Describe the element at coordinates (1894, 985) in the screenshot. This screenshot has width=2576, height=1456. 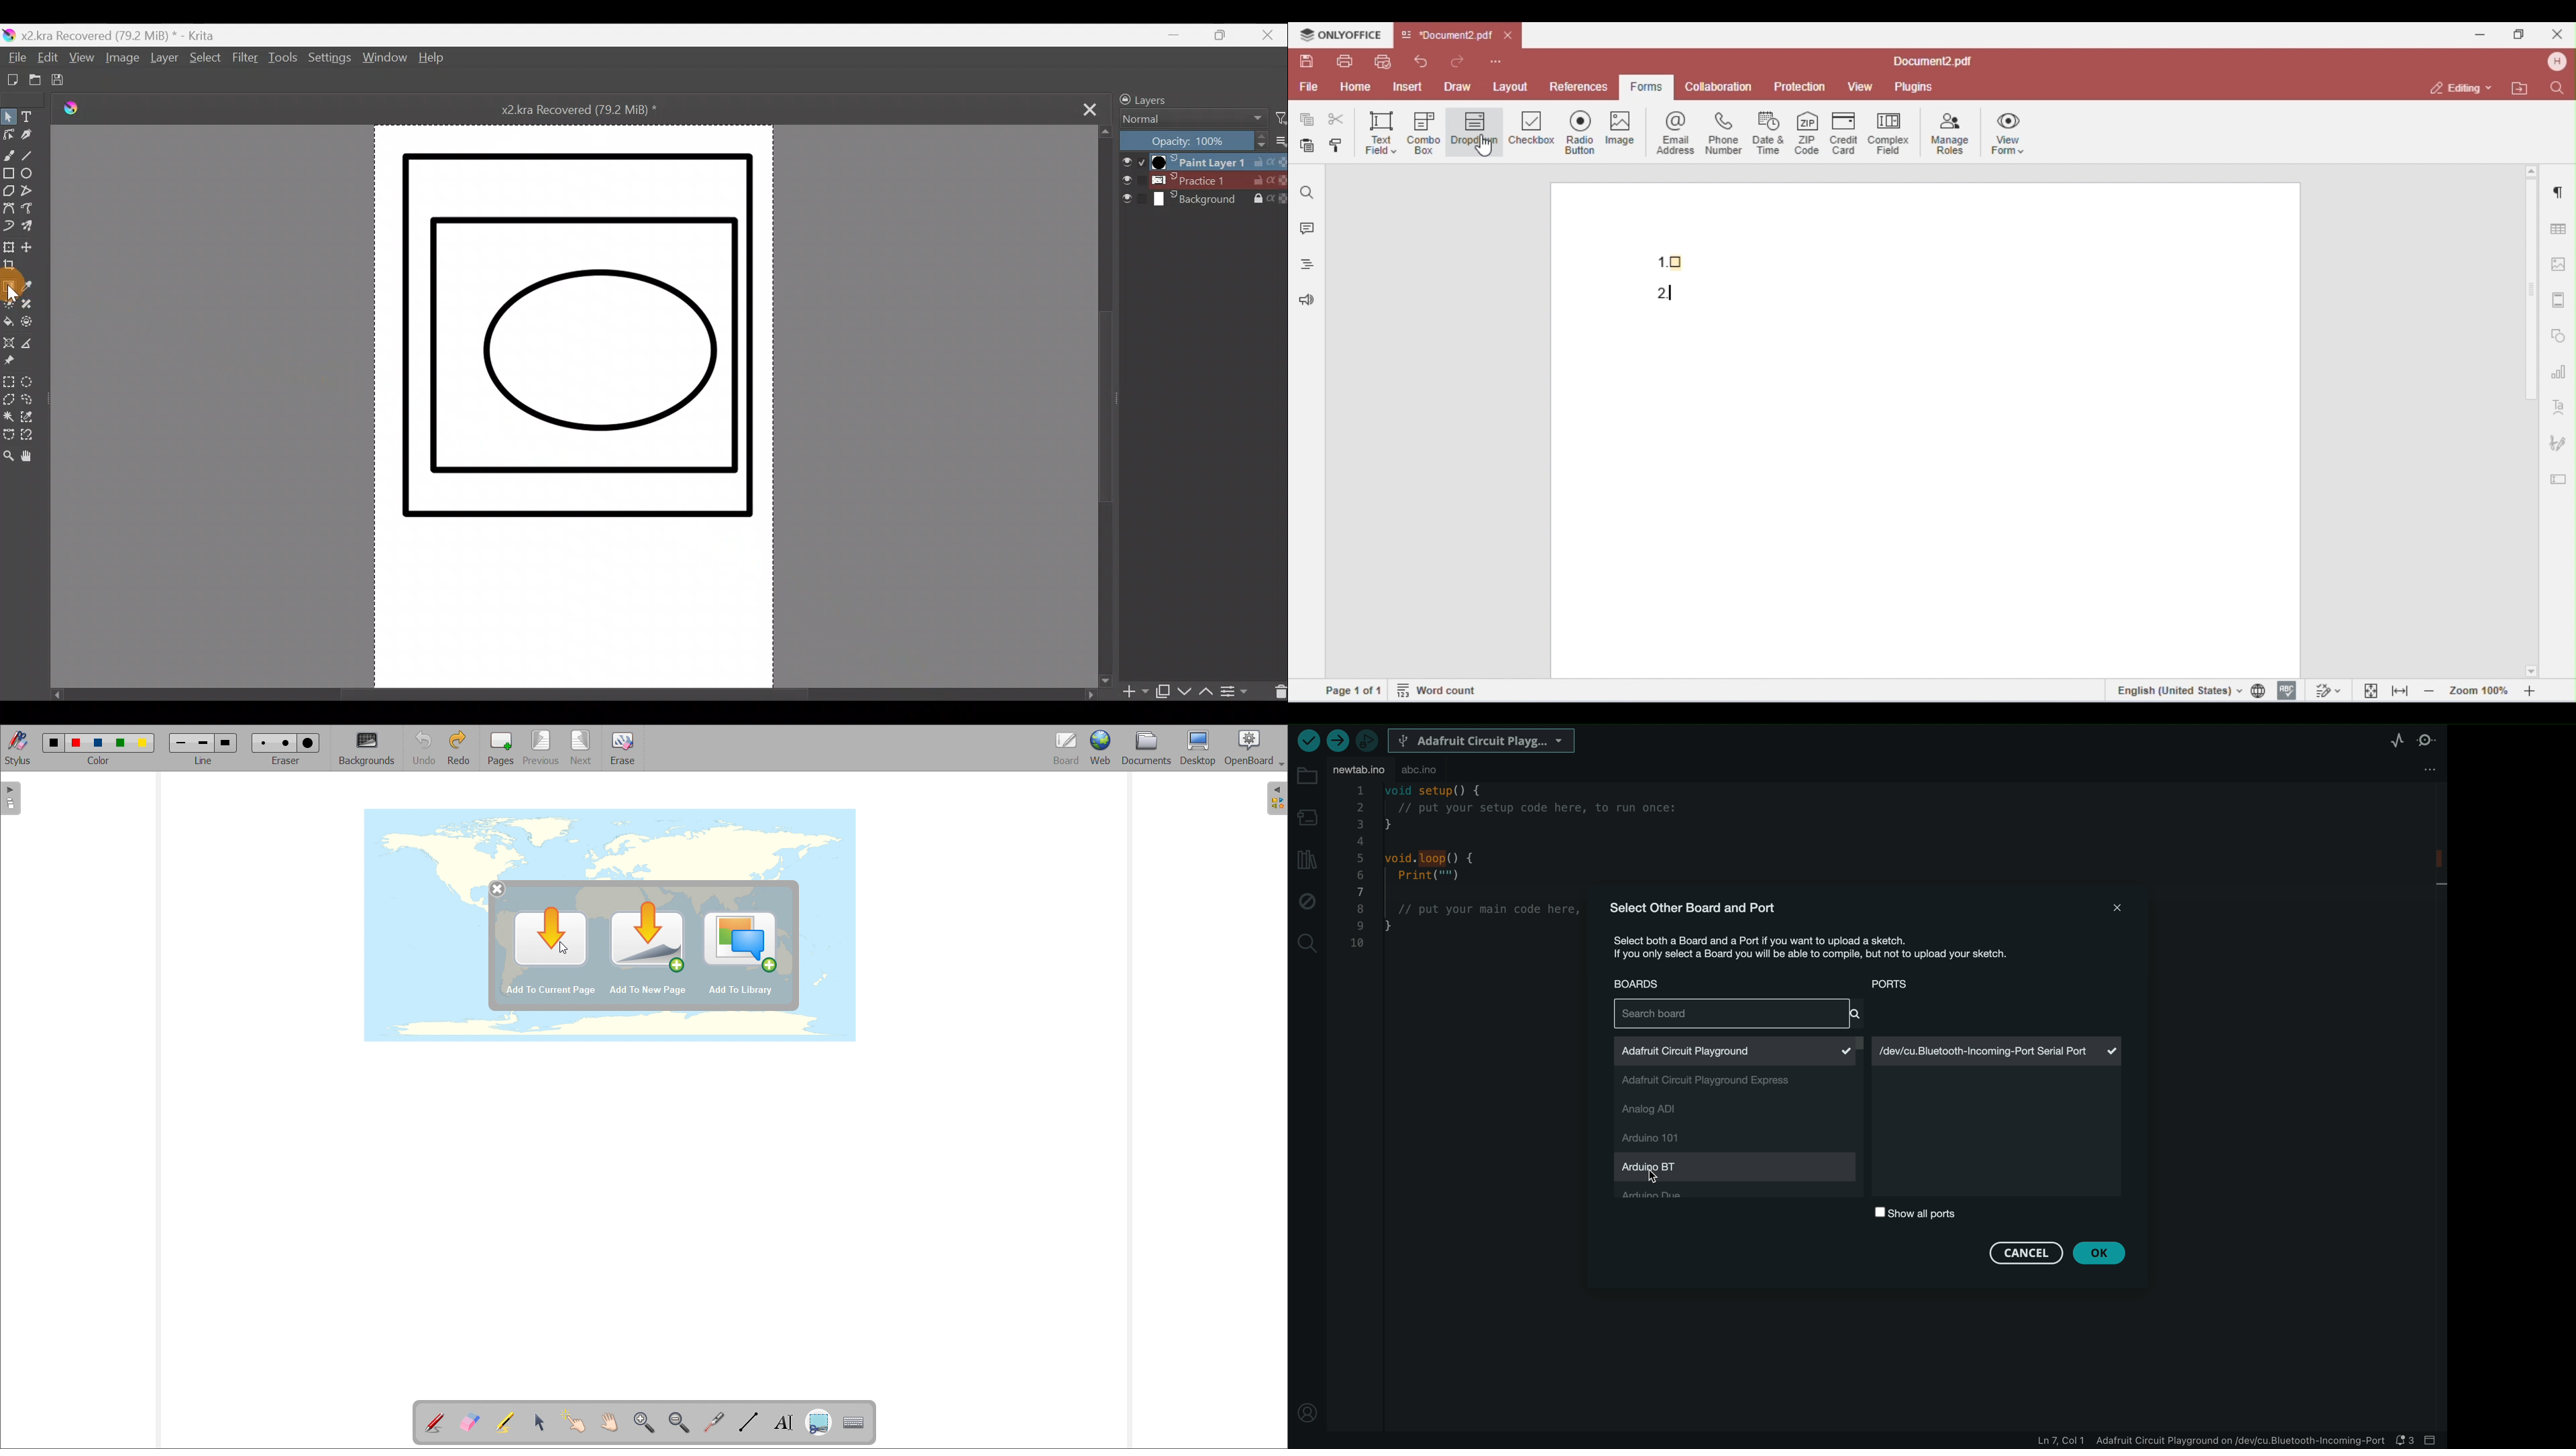
I see `ports` at that location.